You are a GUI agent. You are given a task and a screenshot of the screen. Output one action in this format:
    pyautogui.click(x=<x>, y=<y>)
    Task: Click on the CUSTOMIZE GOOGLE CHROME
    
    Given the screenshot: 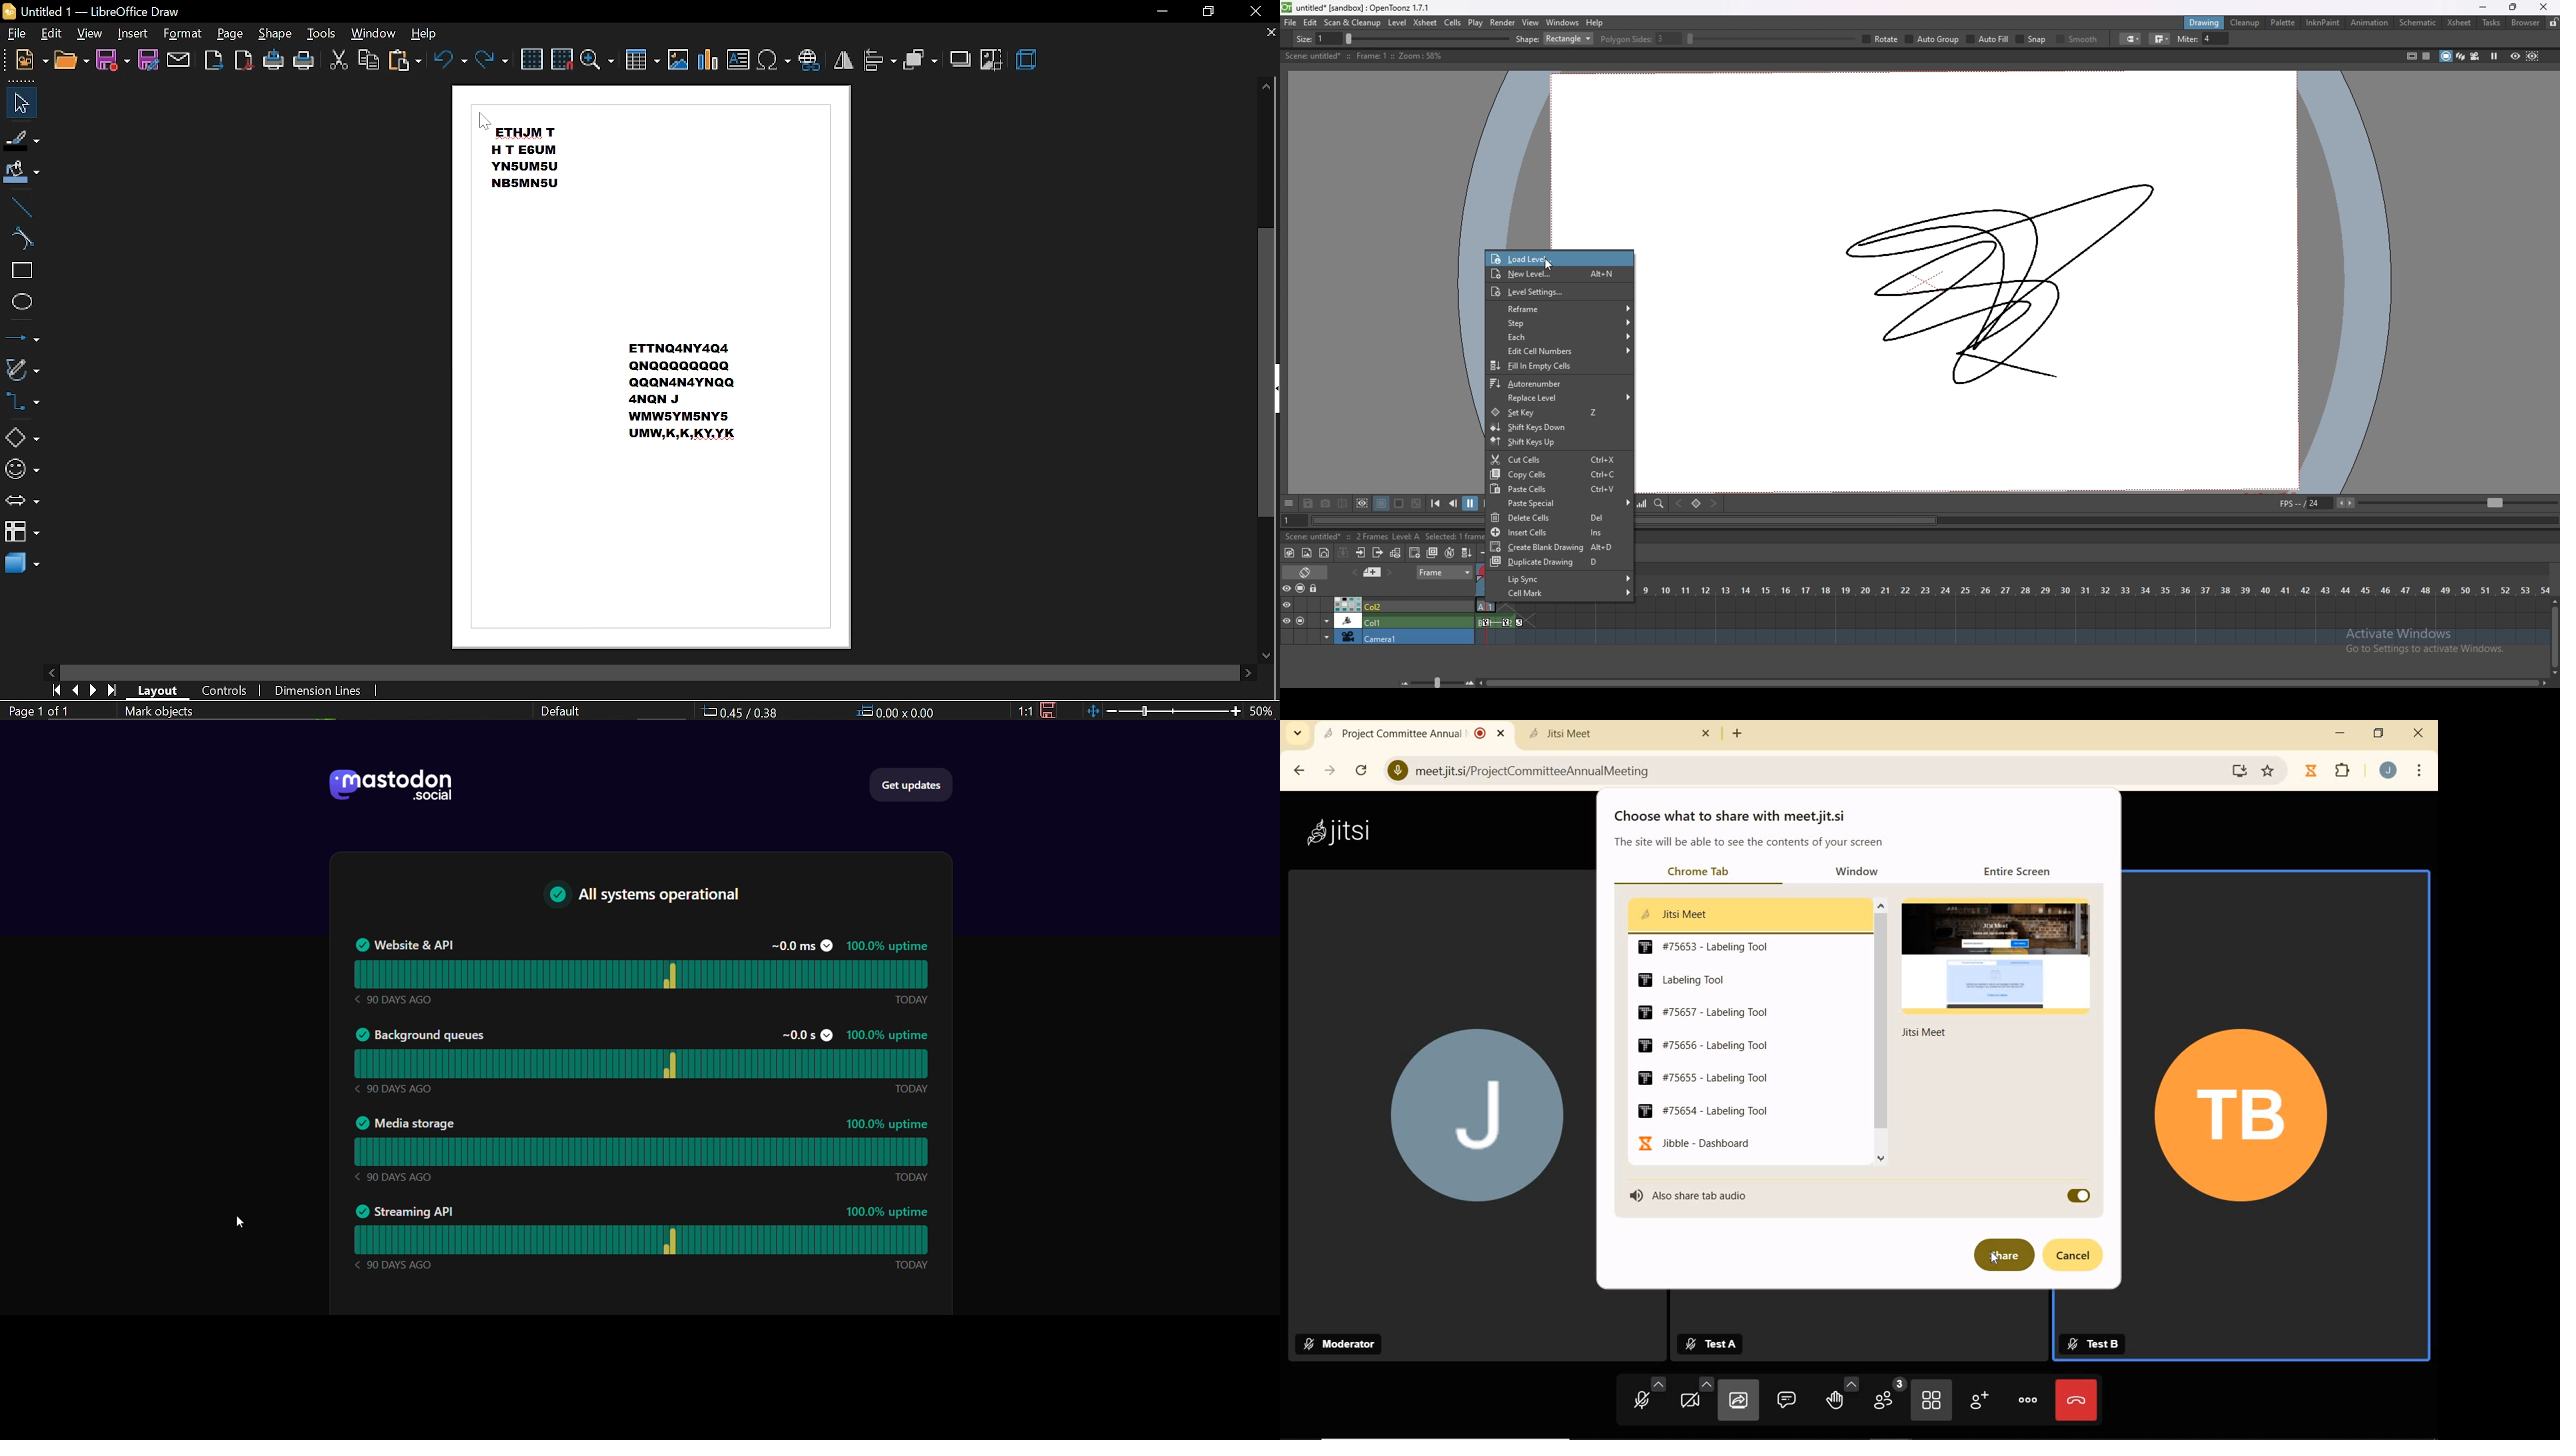 What is the action you would take?
    pyautogui.click(x=2420, y=772)
    